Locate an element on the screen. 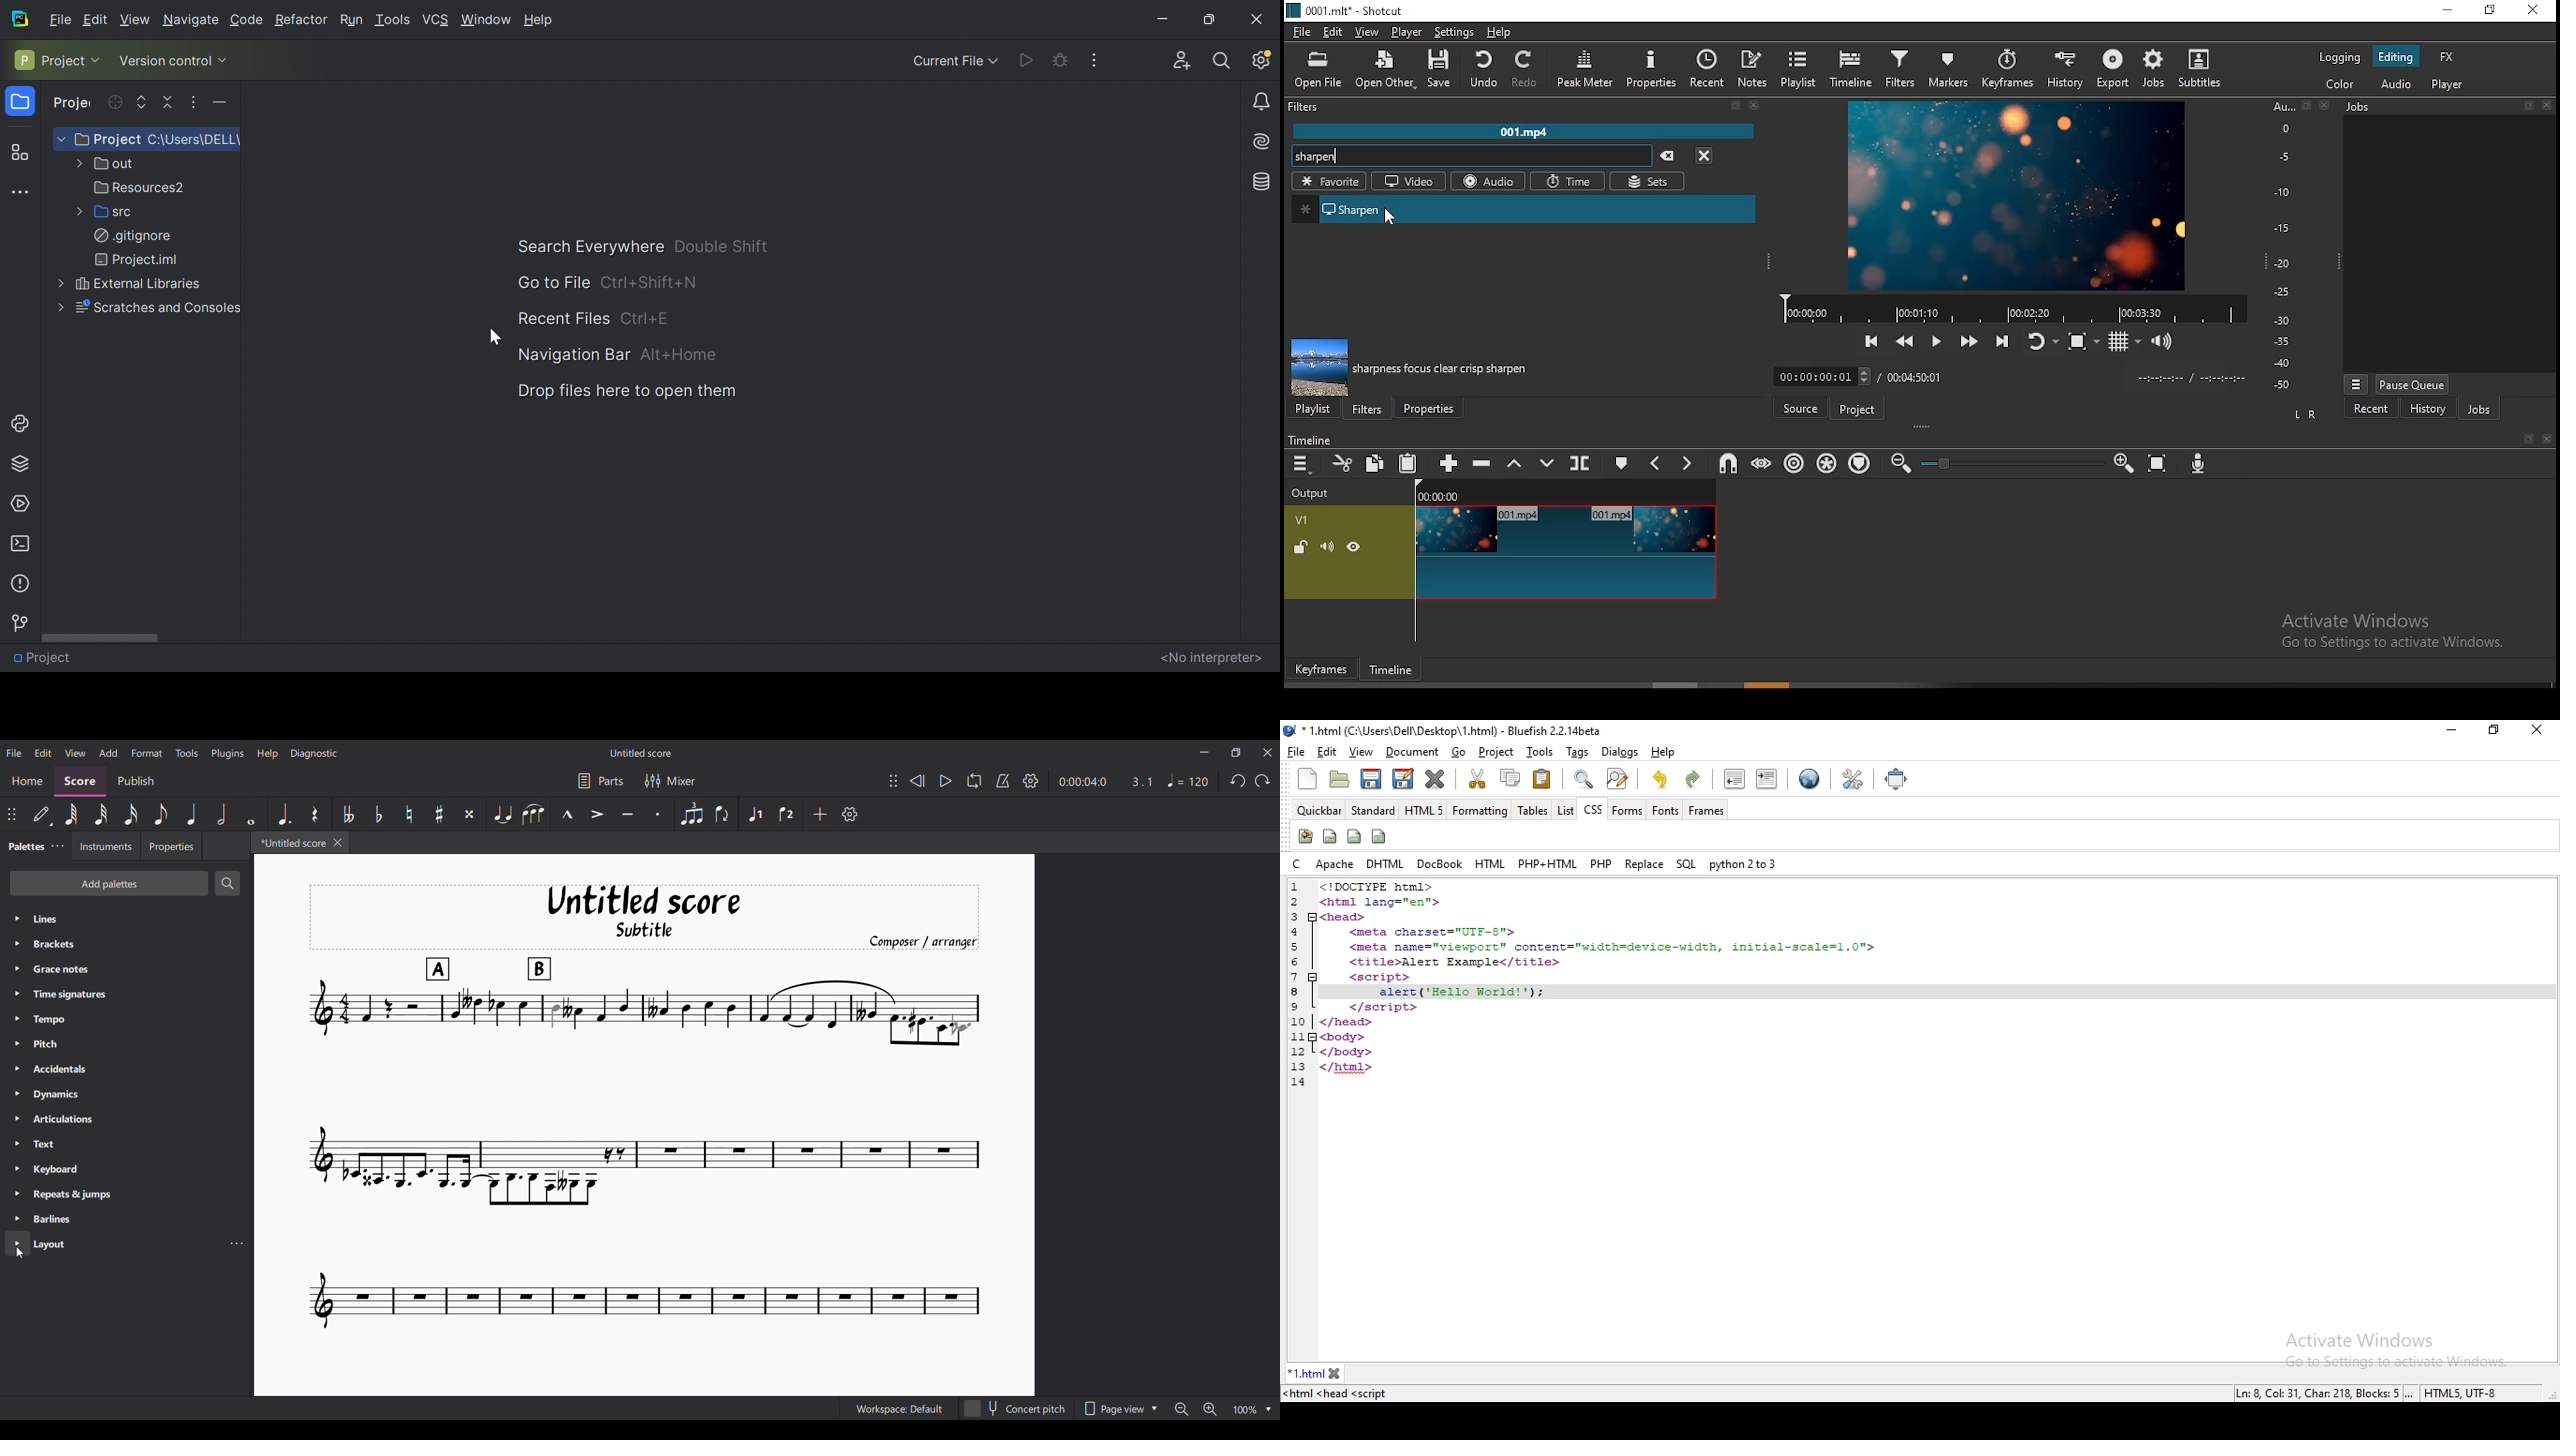  scrub while dragging is located at coordinates (1762, 464).